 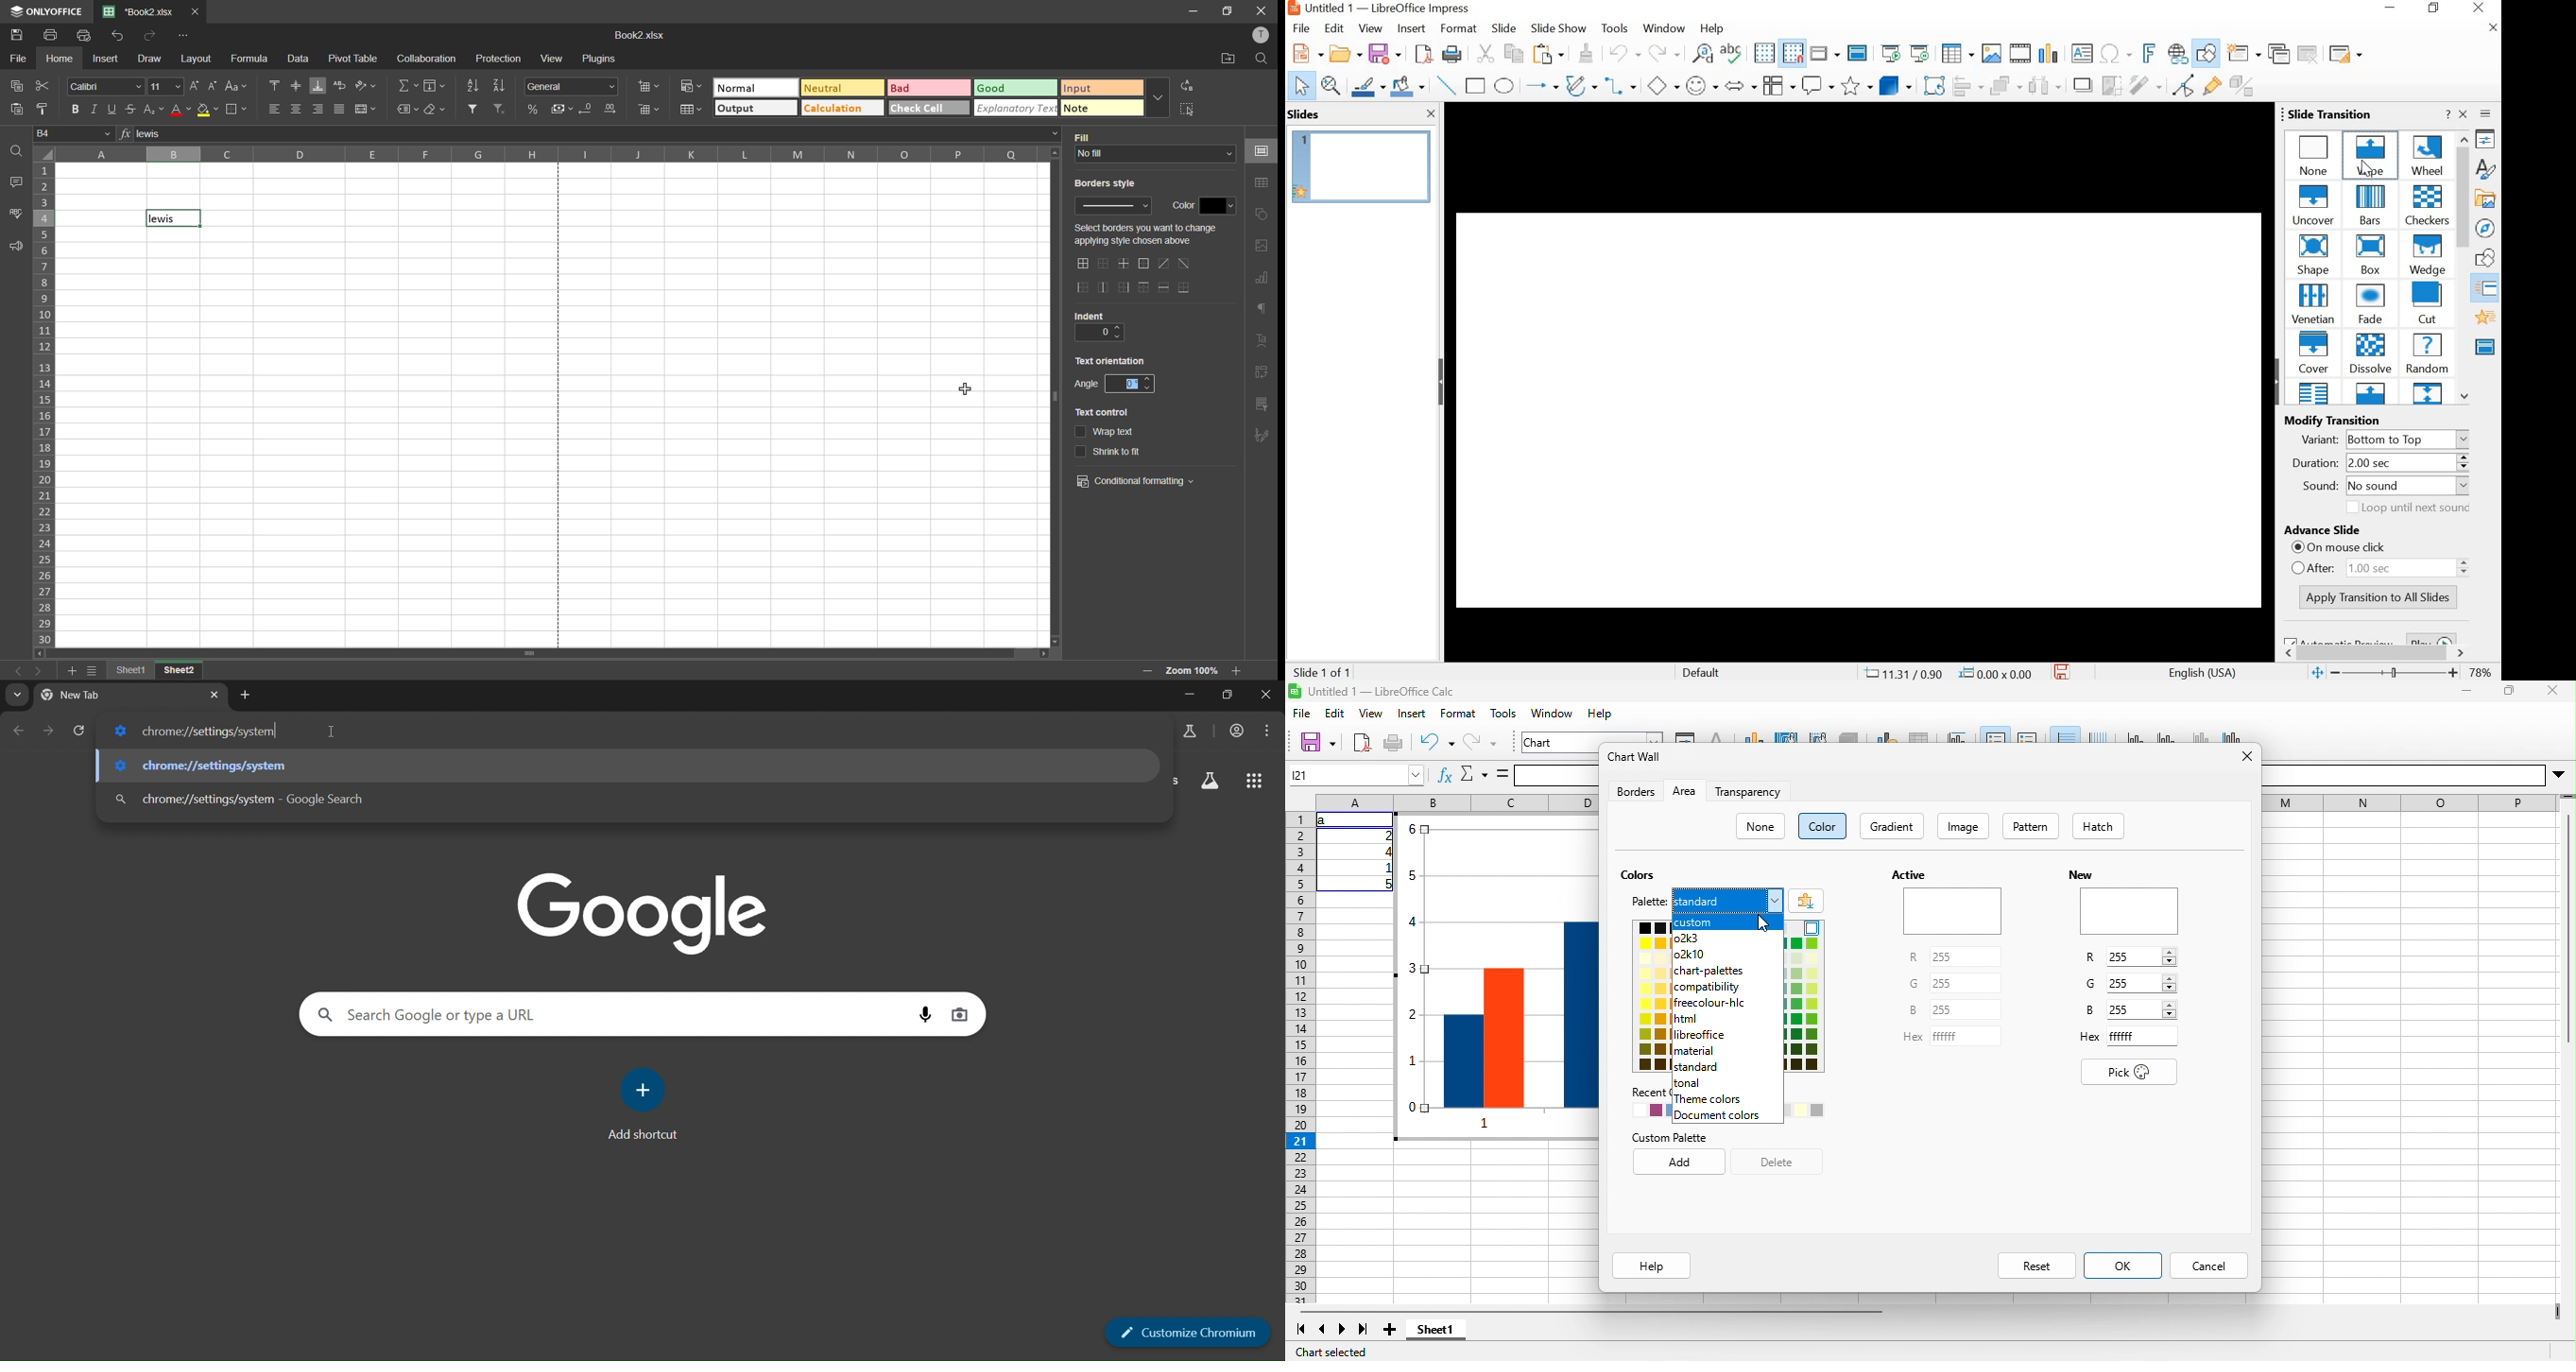 I want to click on merge and center, so click(x=365, y=109).